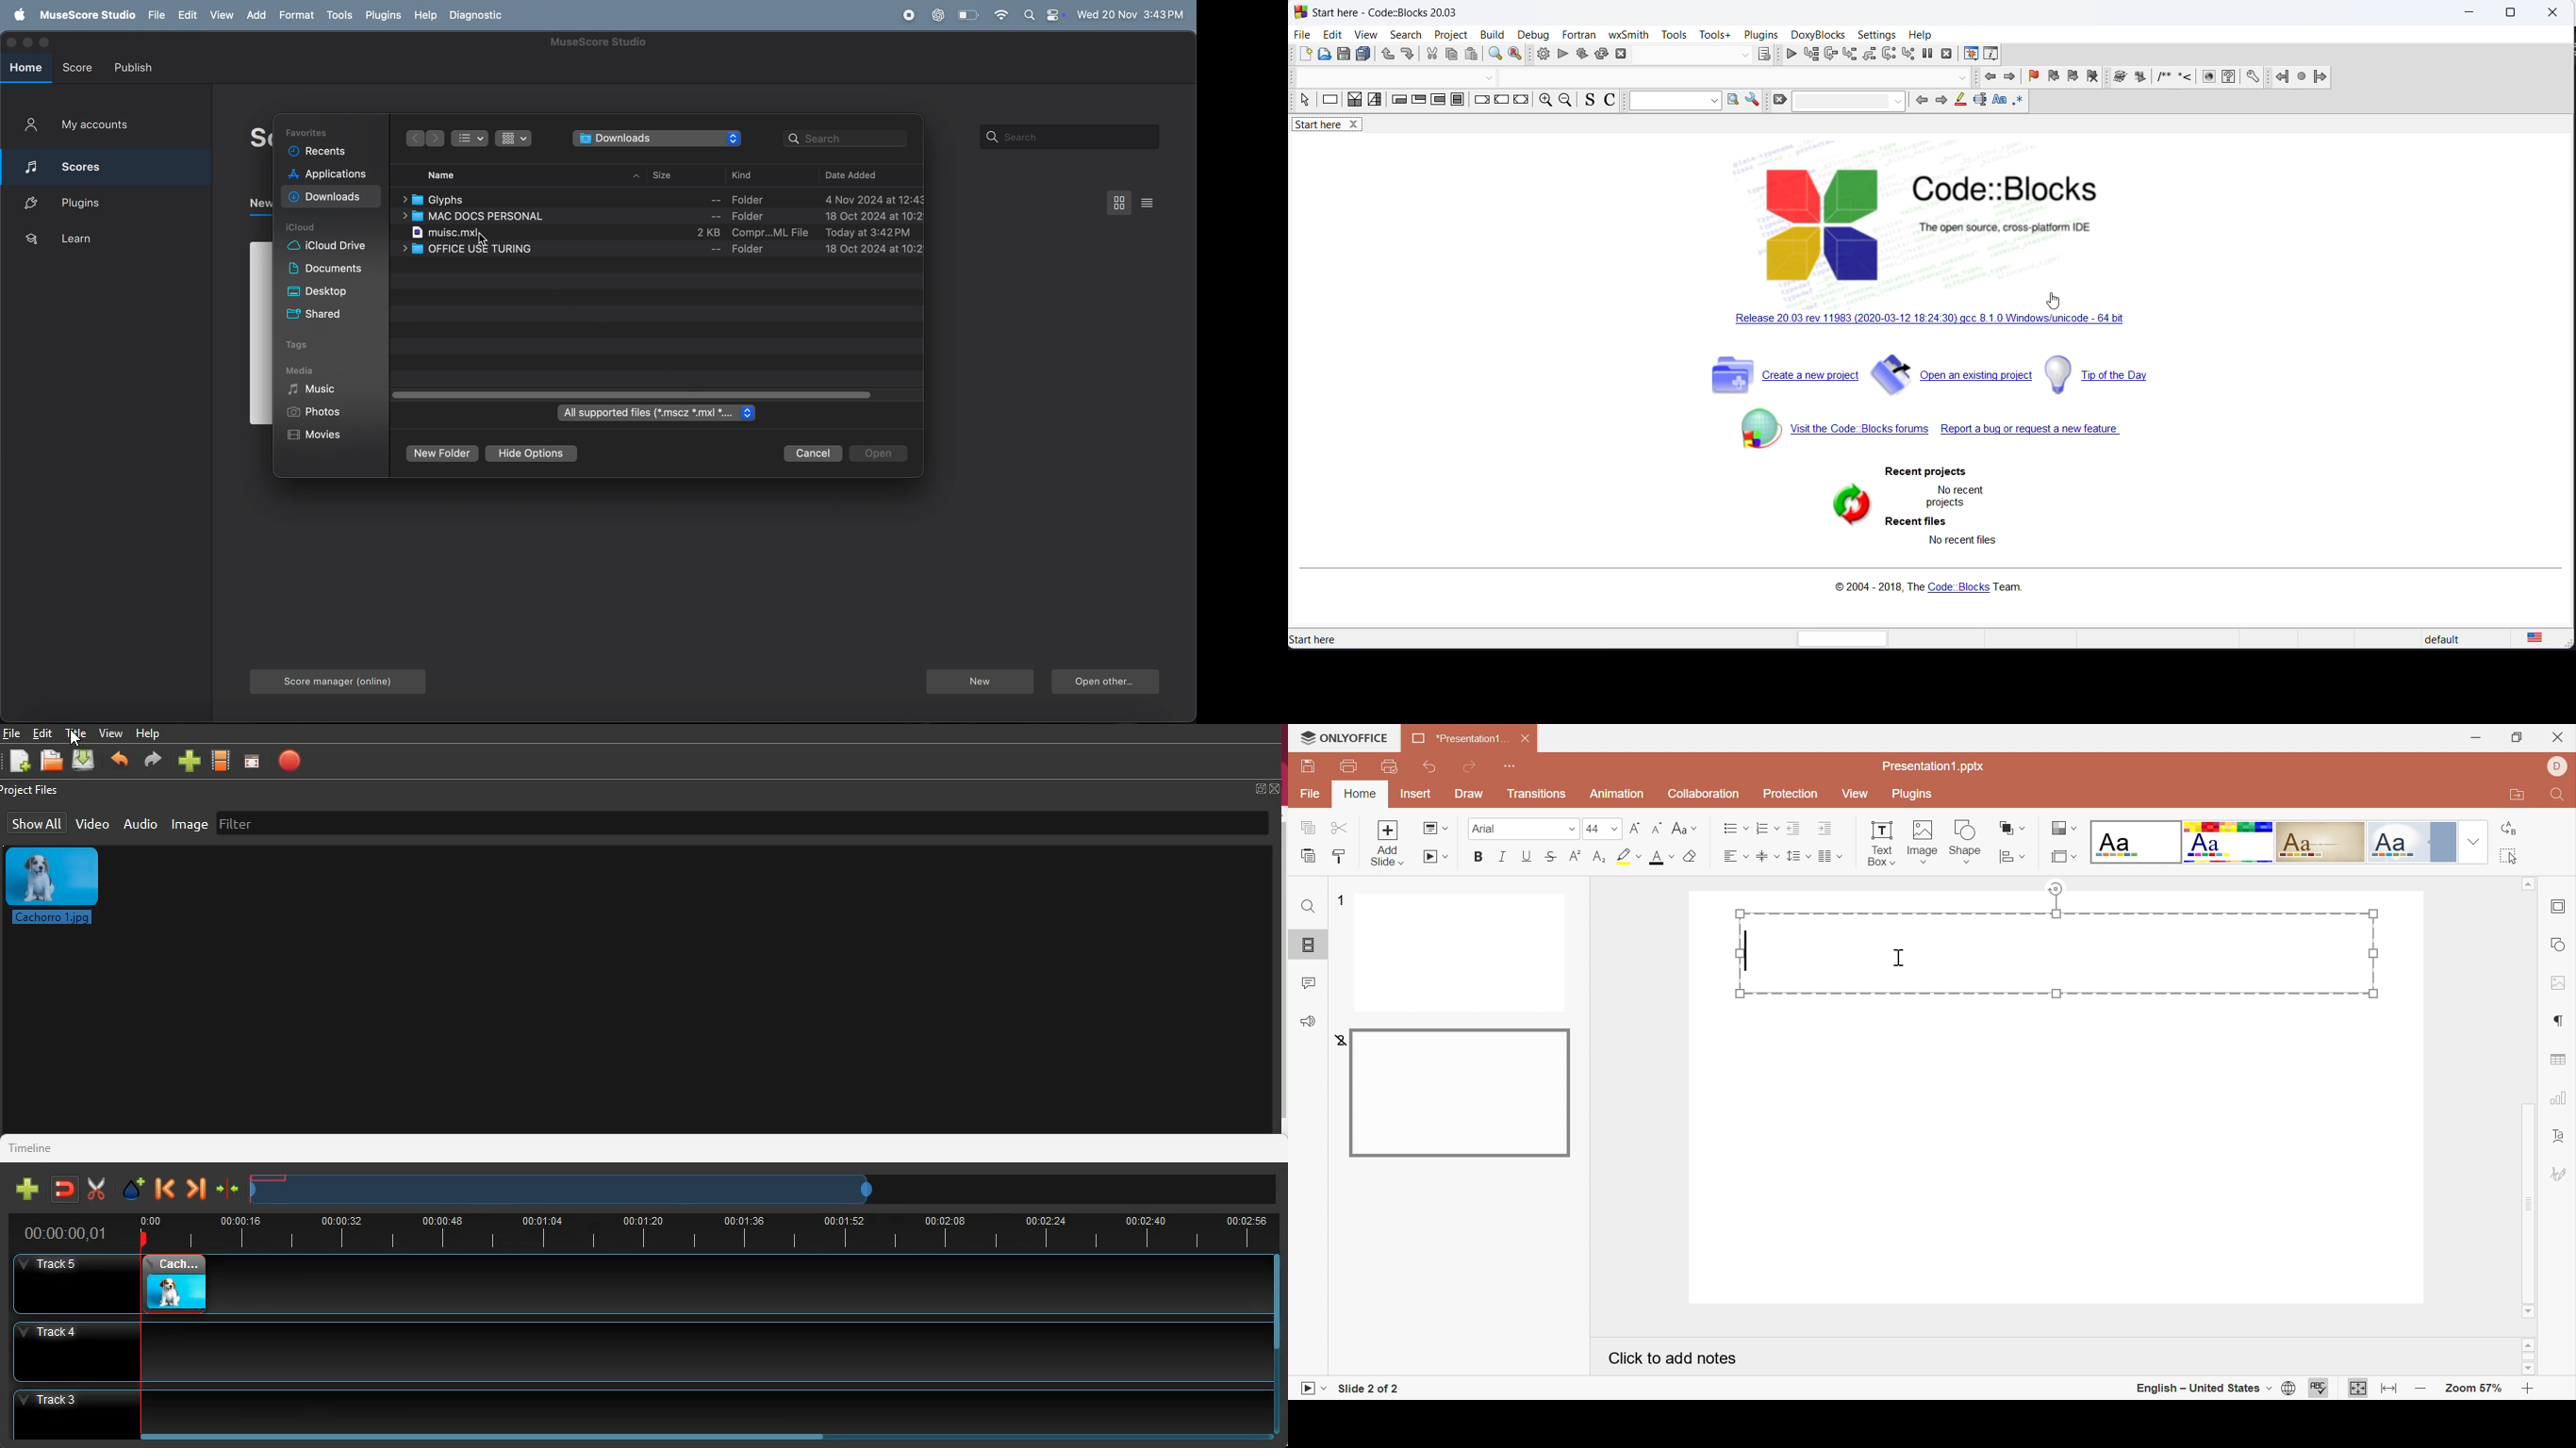 The width and height of the screenshot is (2576, 1456). I want to click on debugging window, so click(1971, 53).